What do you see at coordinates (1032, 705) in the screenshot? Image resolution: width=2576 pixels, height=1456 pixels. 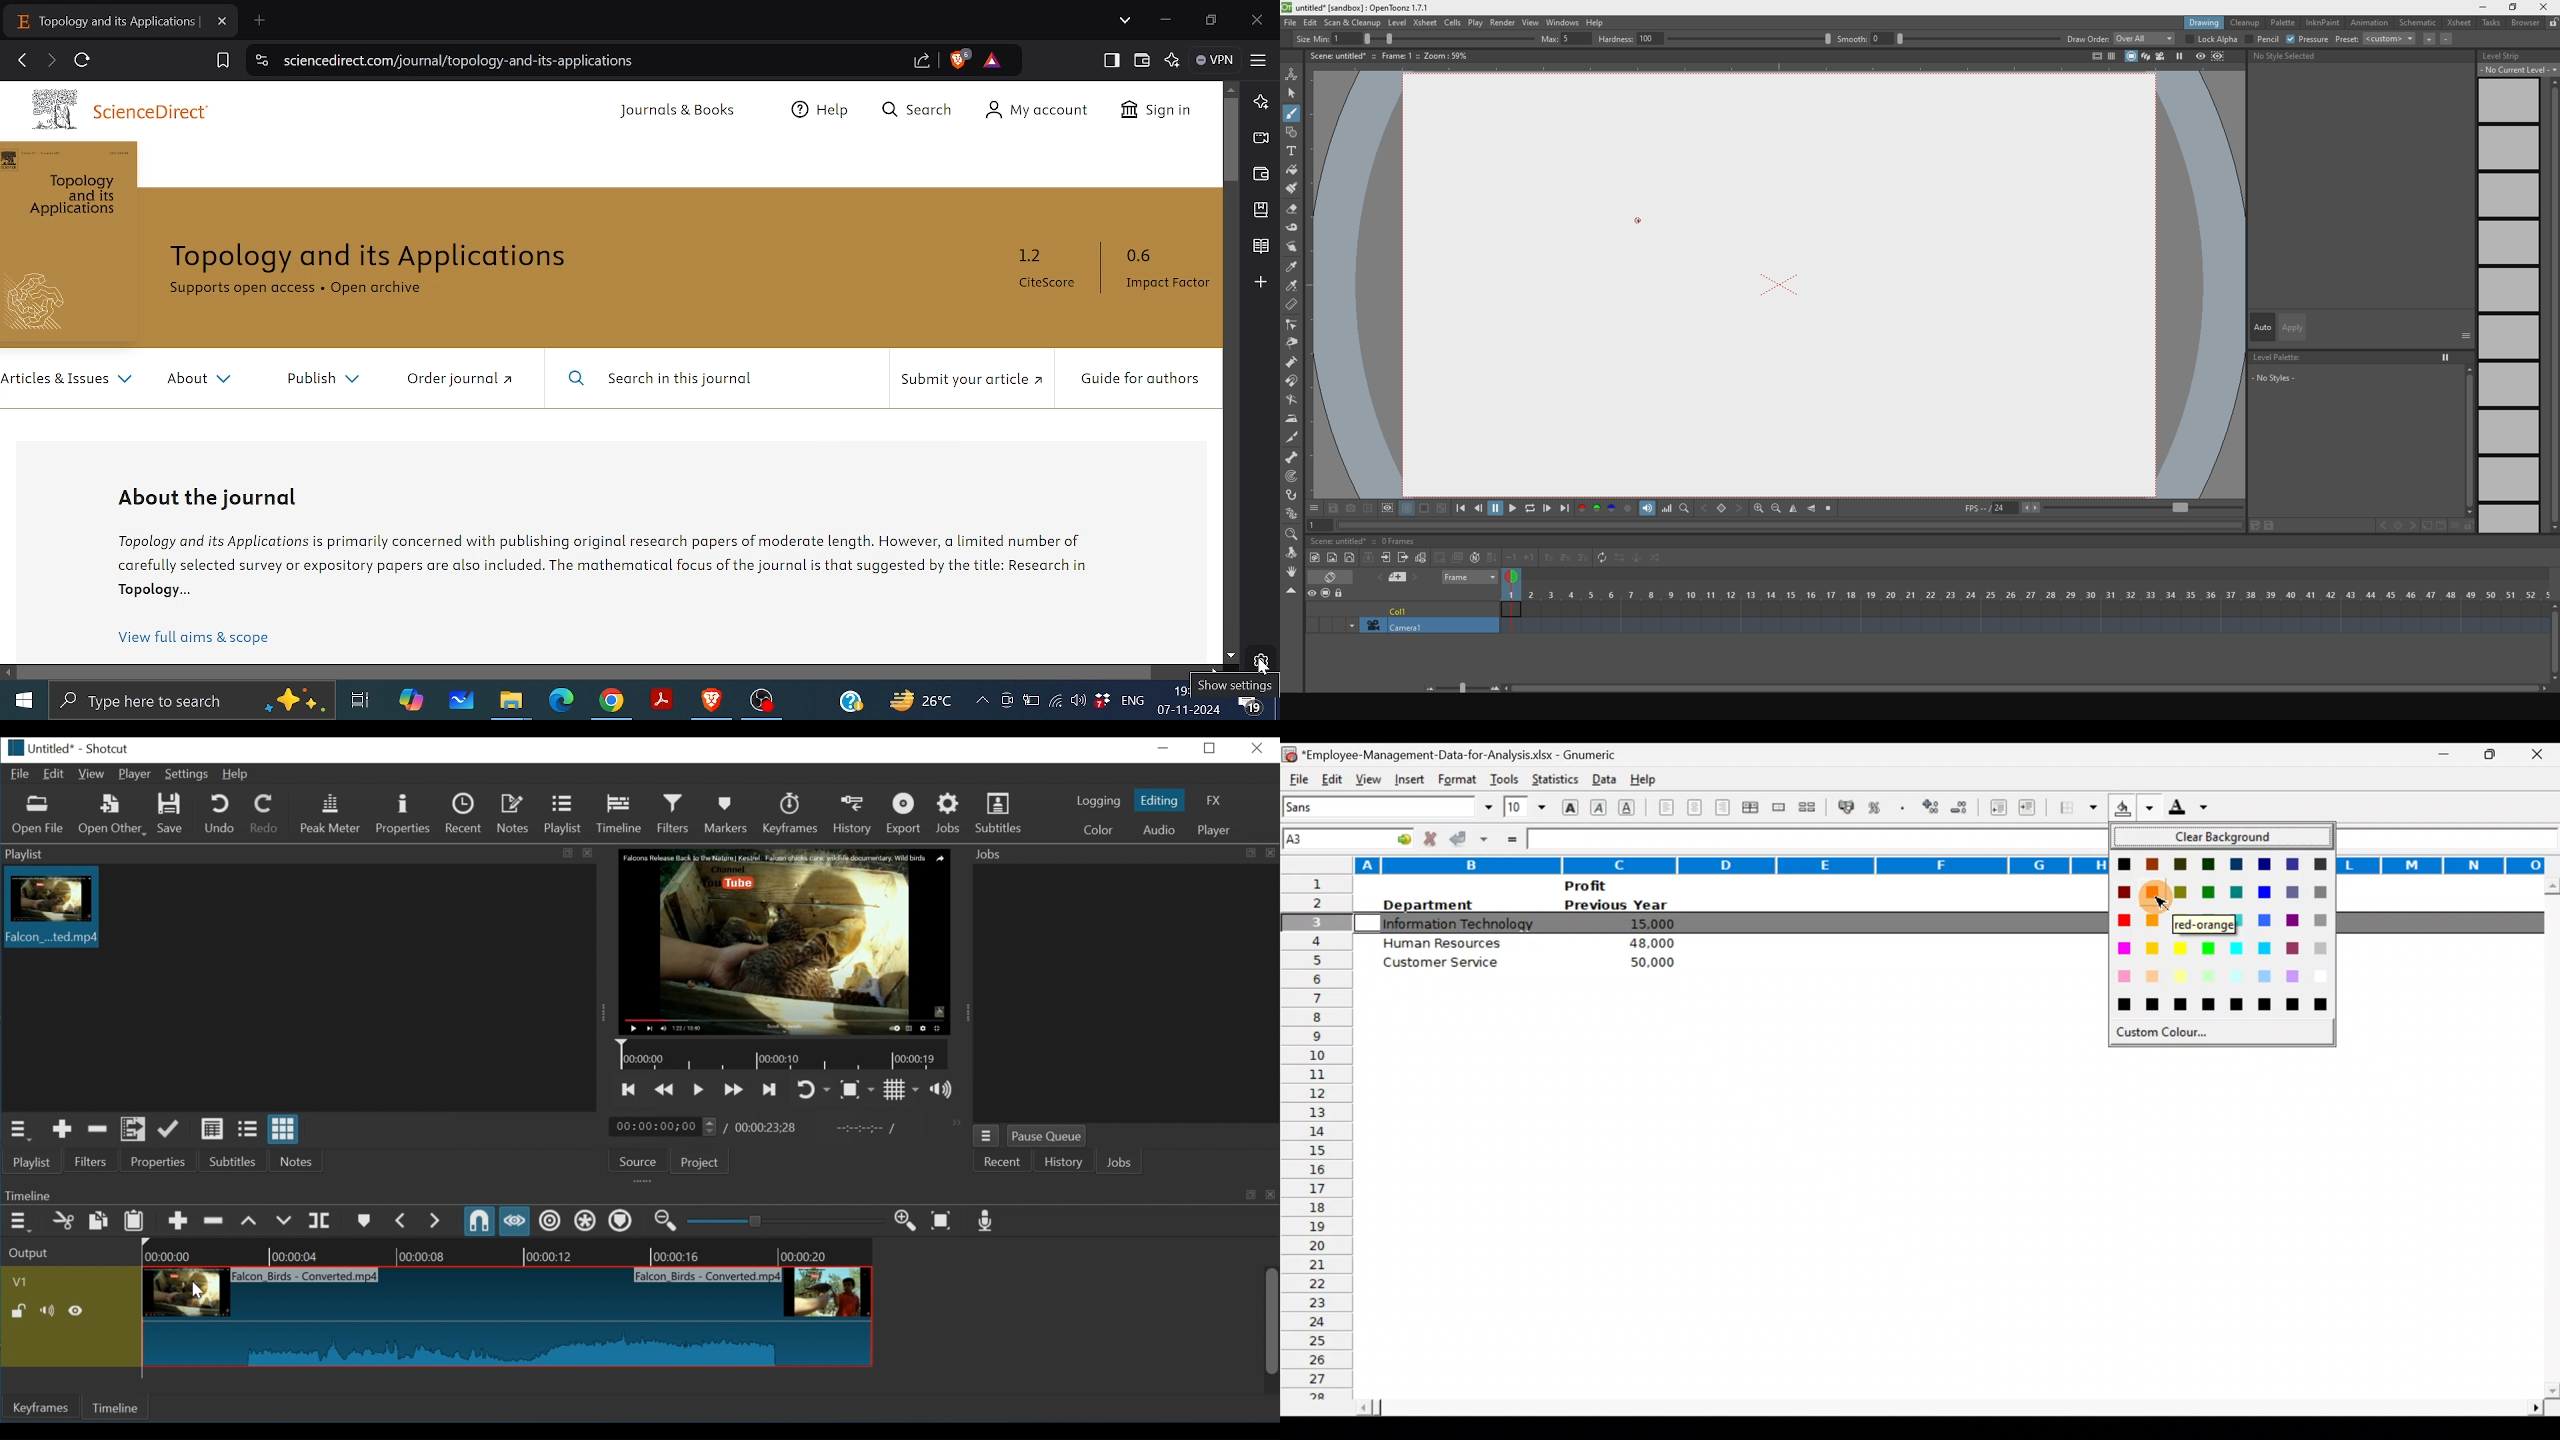 I see `Battery` at bounding box center [1032, 705].